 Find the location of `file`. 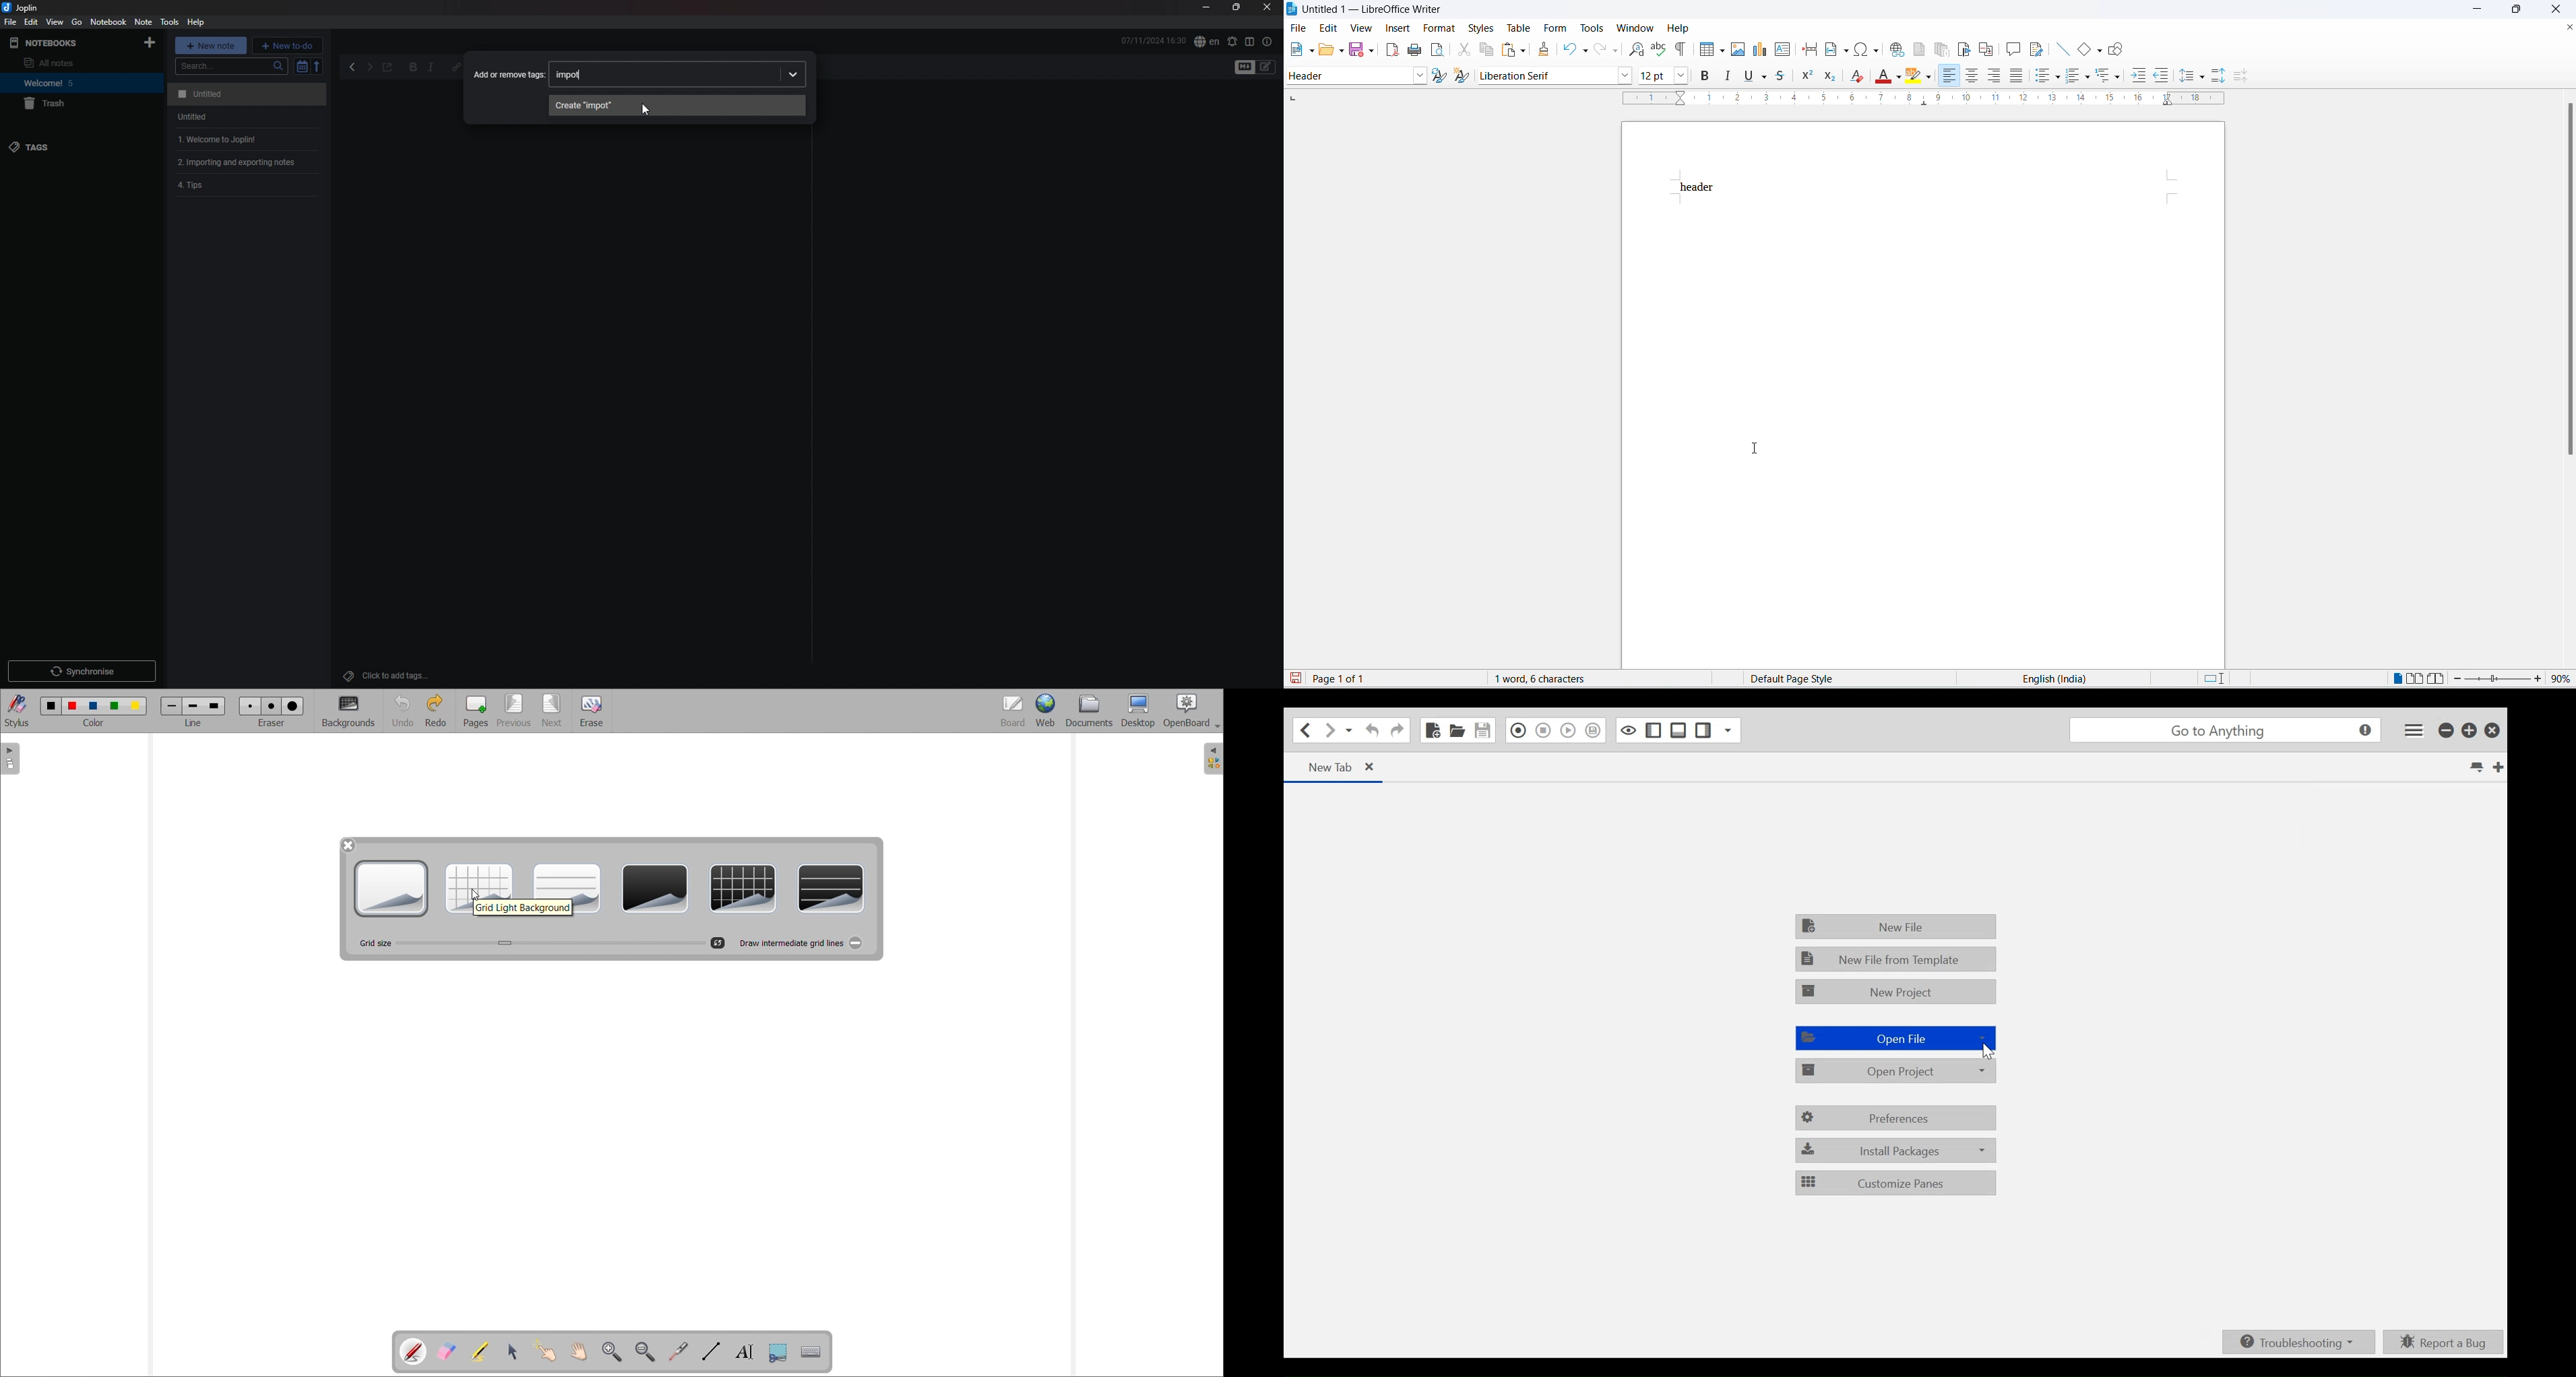

file is located at coordinates (11, 22).